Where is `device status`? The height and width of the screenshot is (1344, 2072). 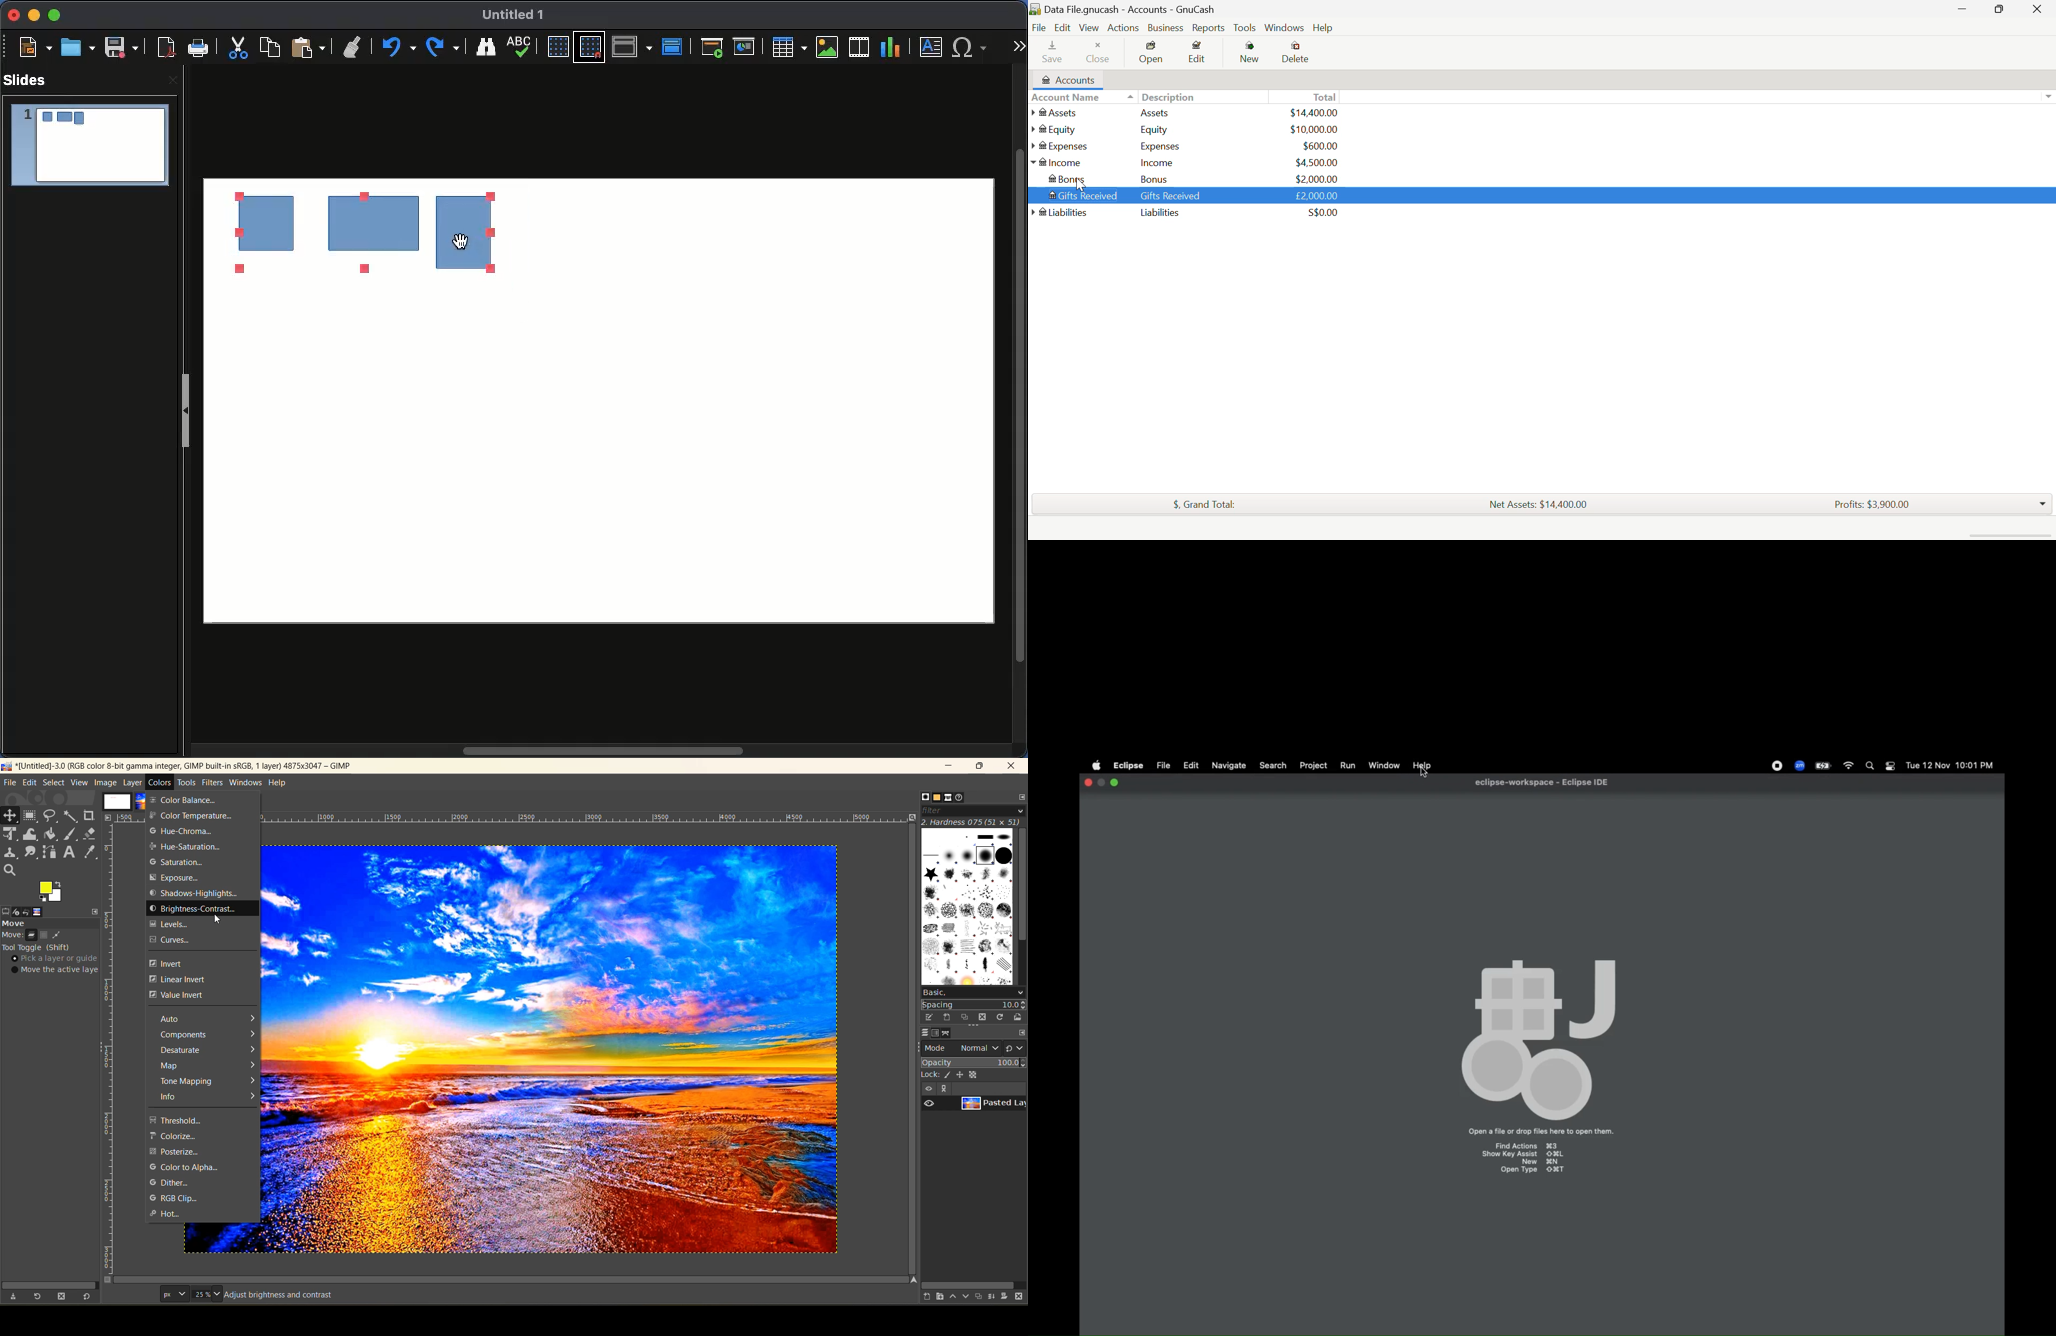
device status is located at coordinates (14, 912).